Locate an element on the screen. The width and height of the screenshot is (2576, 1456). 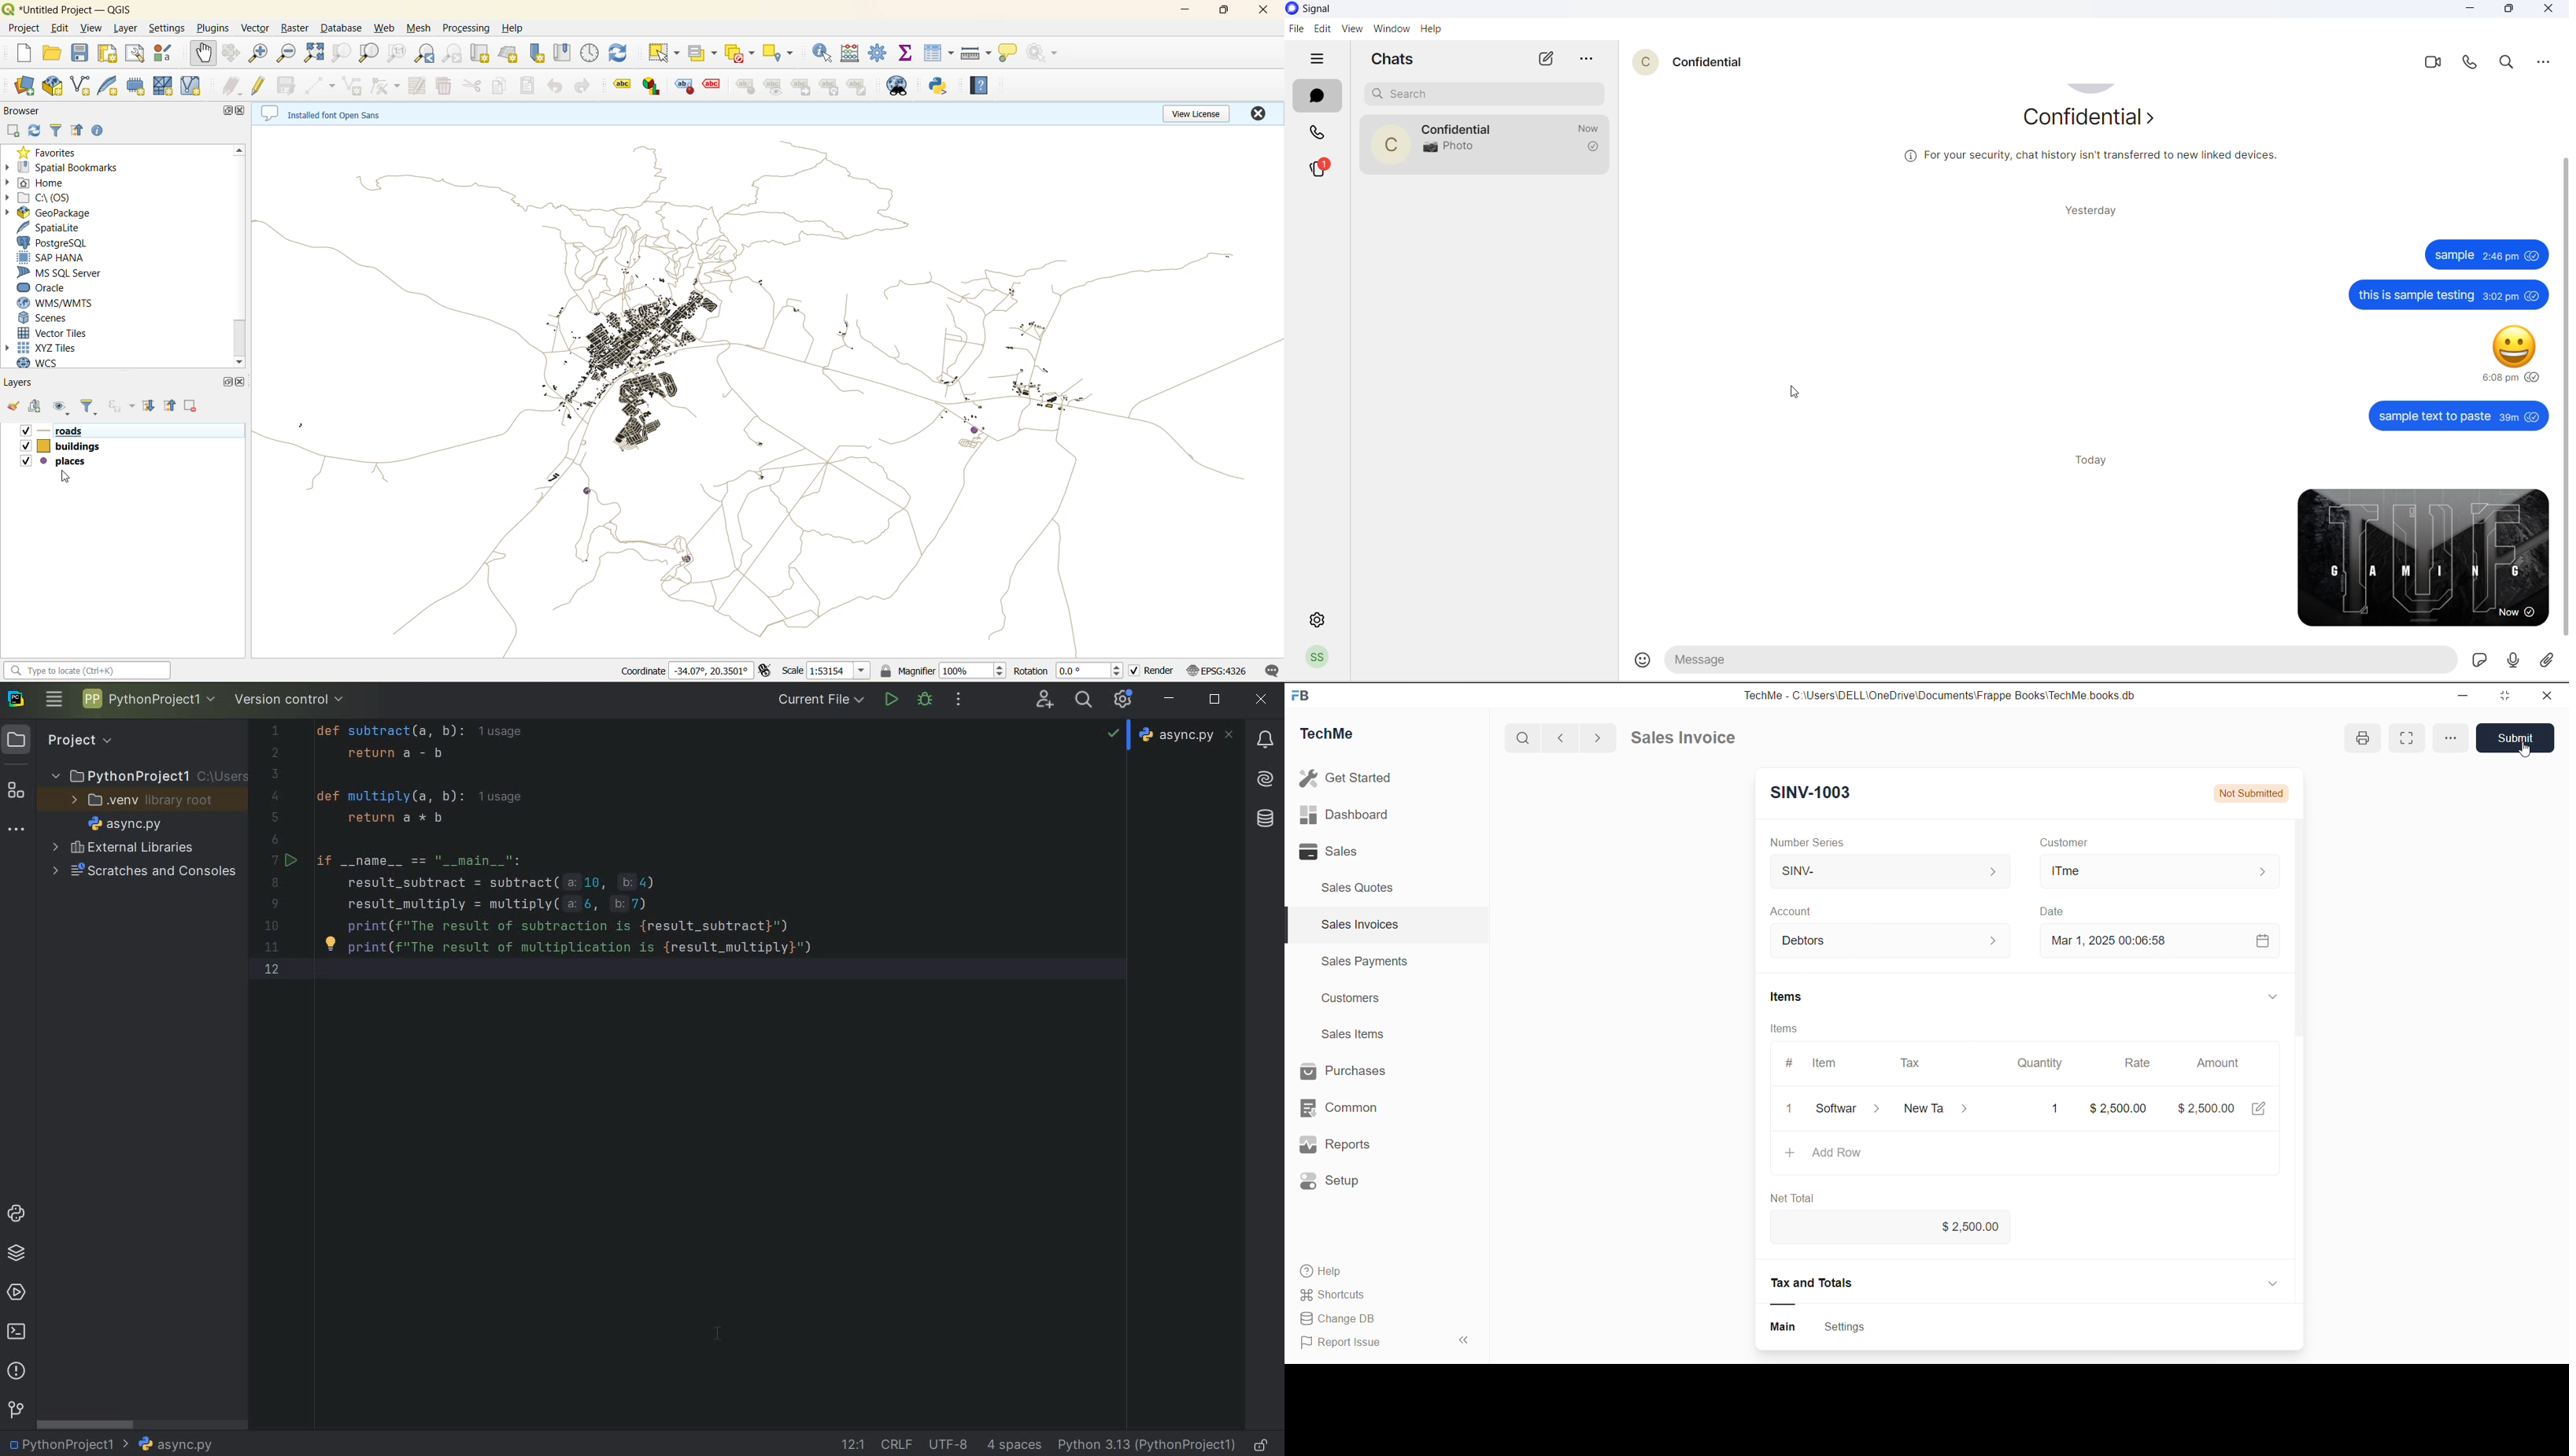
& Get Started is located at coordinates (1347, 777).